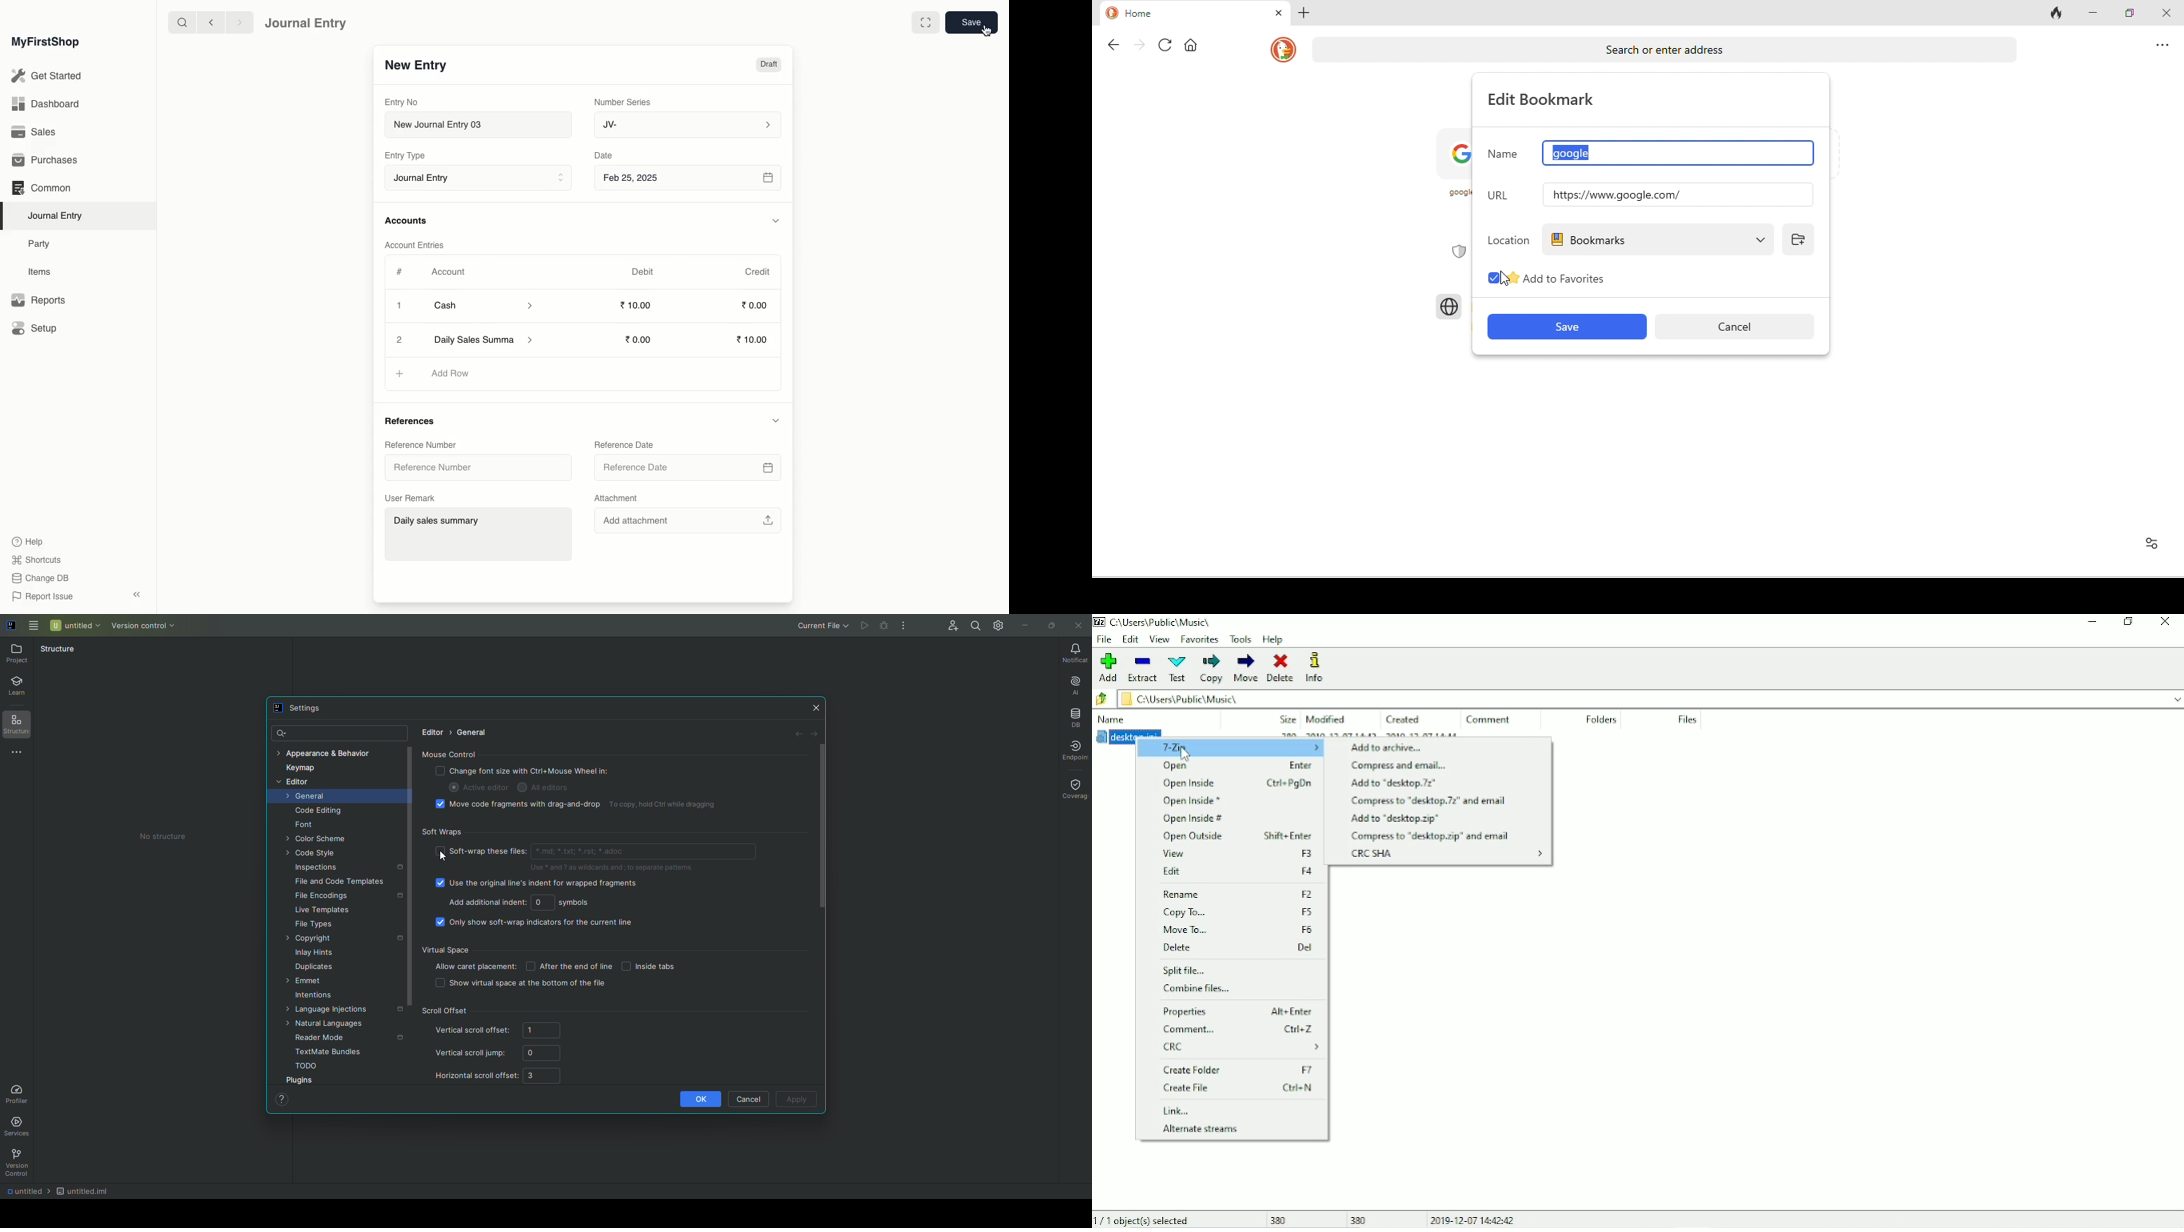 The width and height of the screenshot is (2184, 1232). What do you see at coordinates (401, 307) in the screenshot?
I see `1` at bounding box center [401, 307].